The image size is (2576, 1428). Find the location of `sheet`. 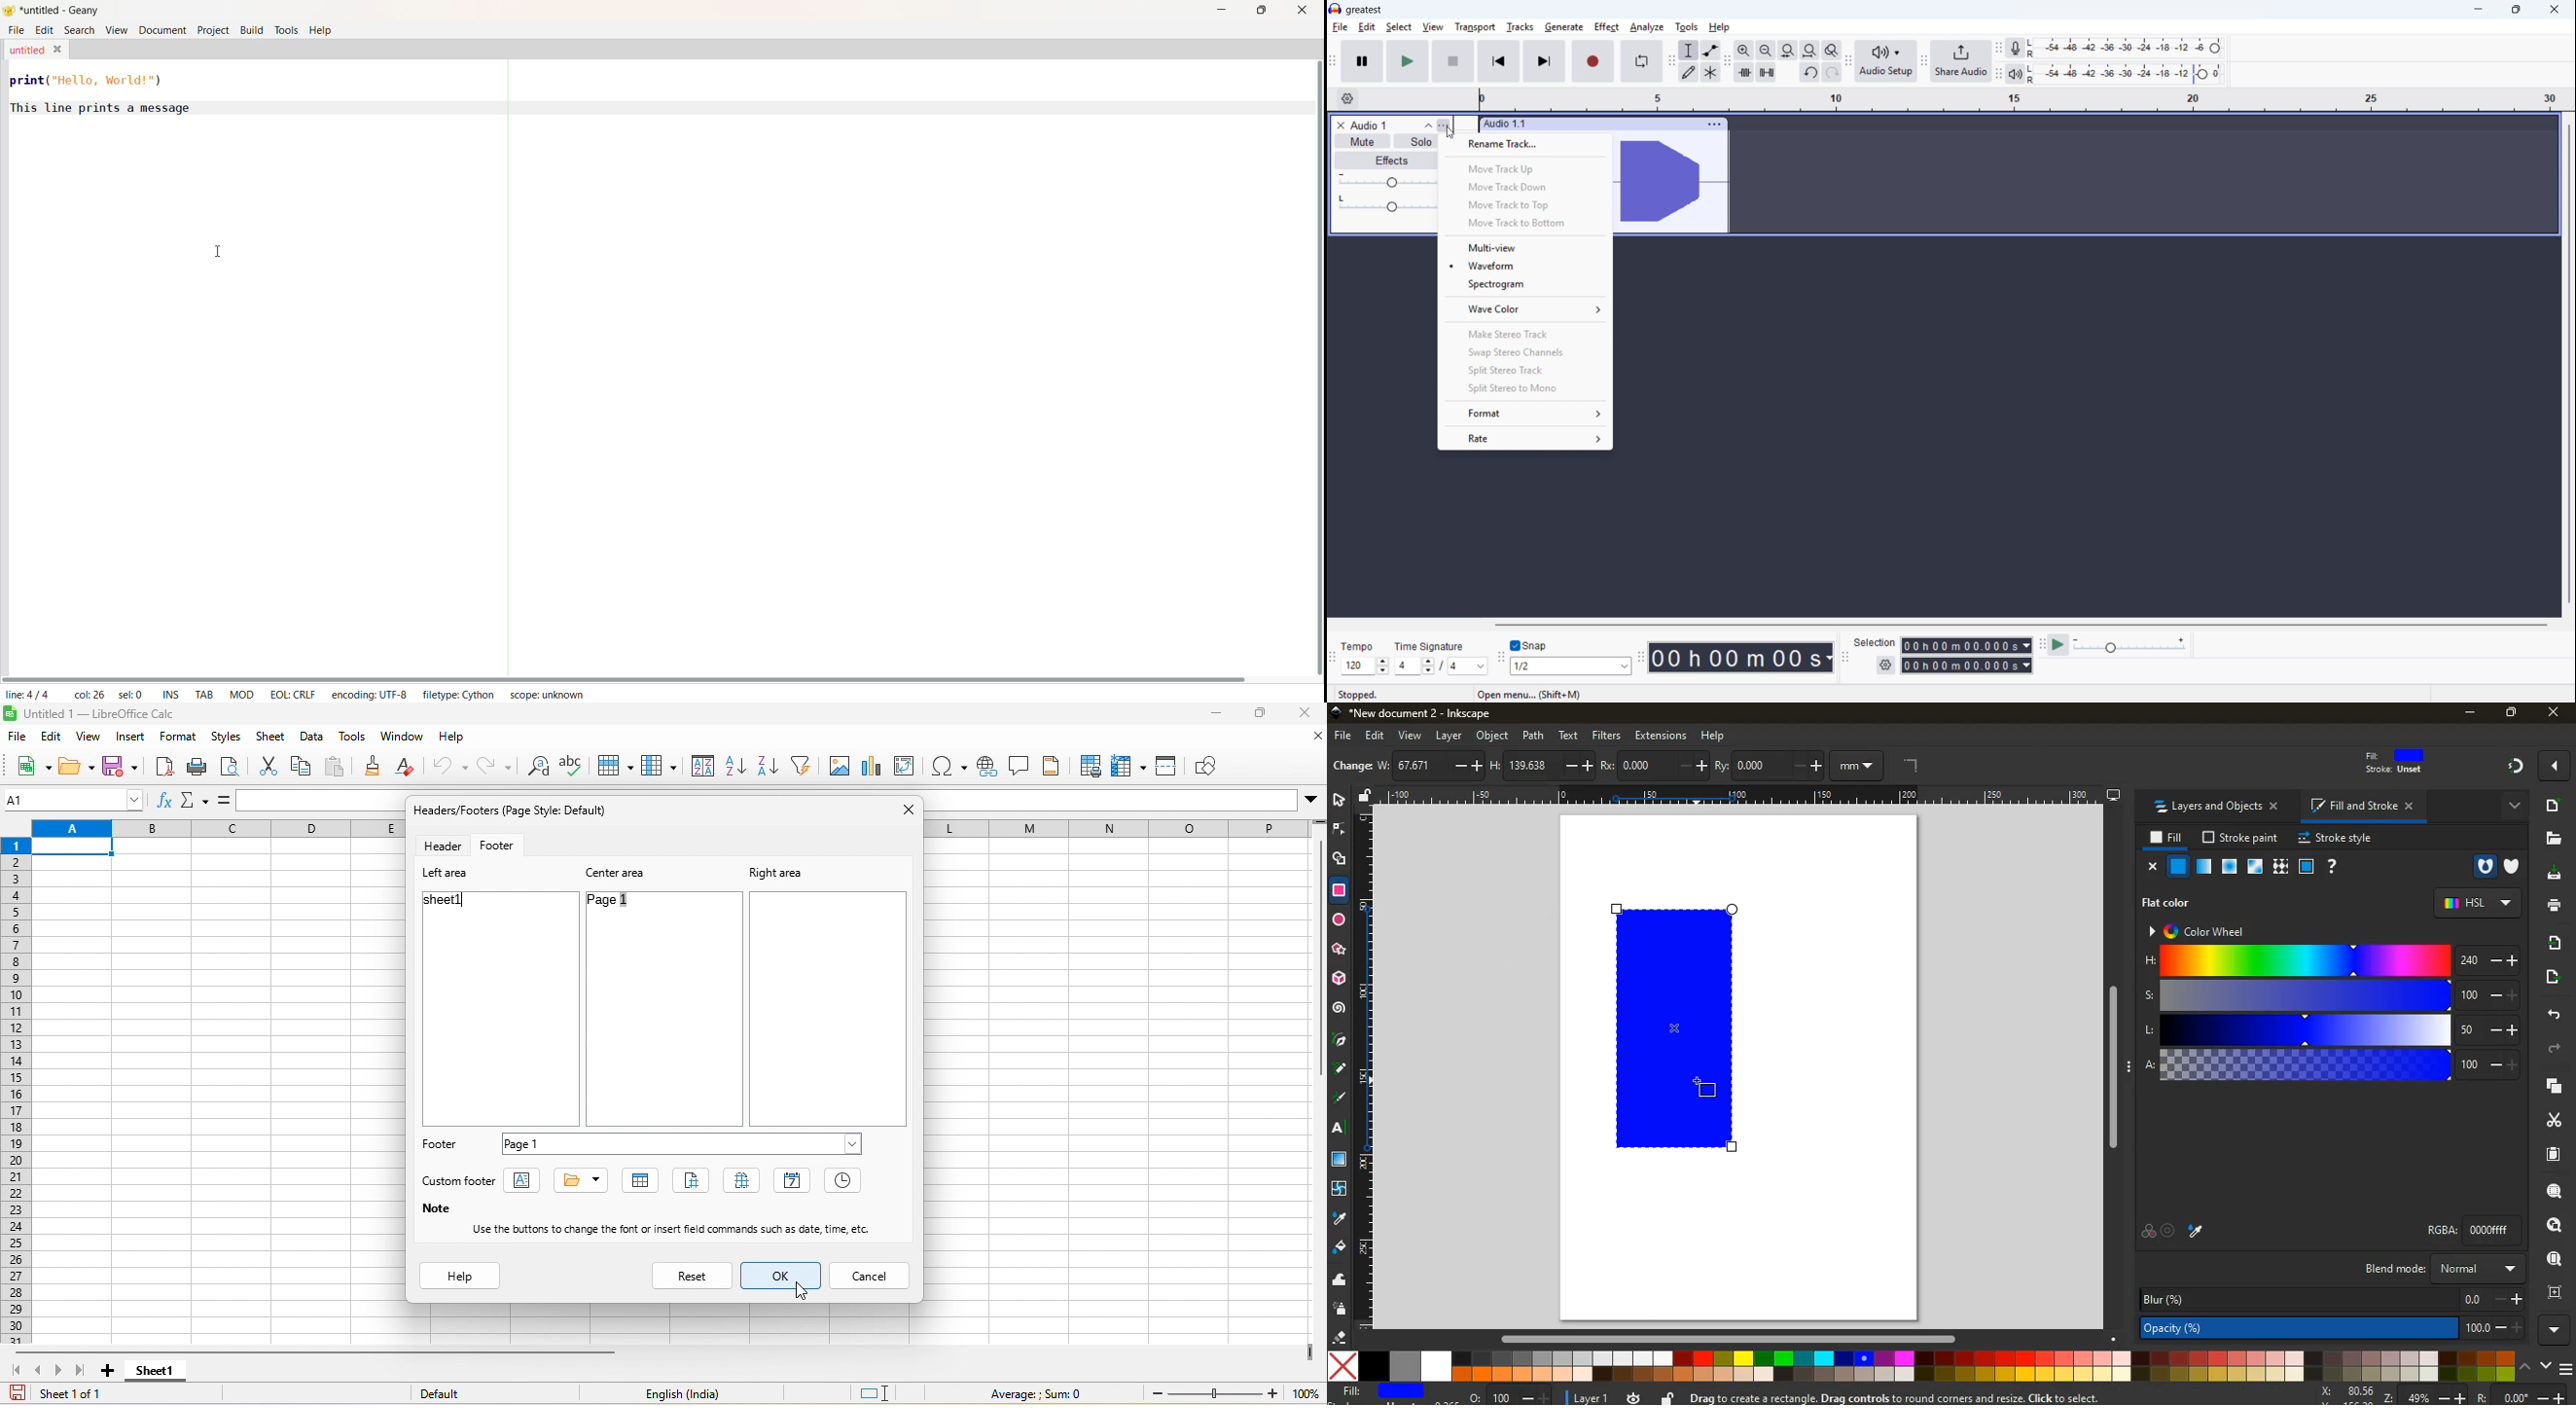

sheet is located at coordinates (271, 739).